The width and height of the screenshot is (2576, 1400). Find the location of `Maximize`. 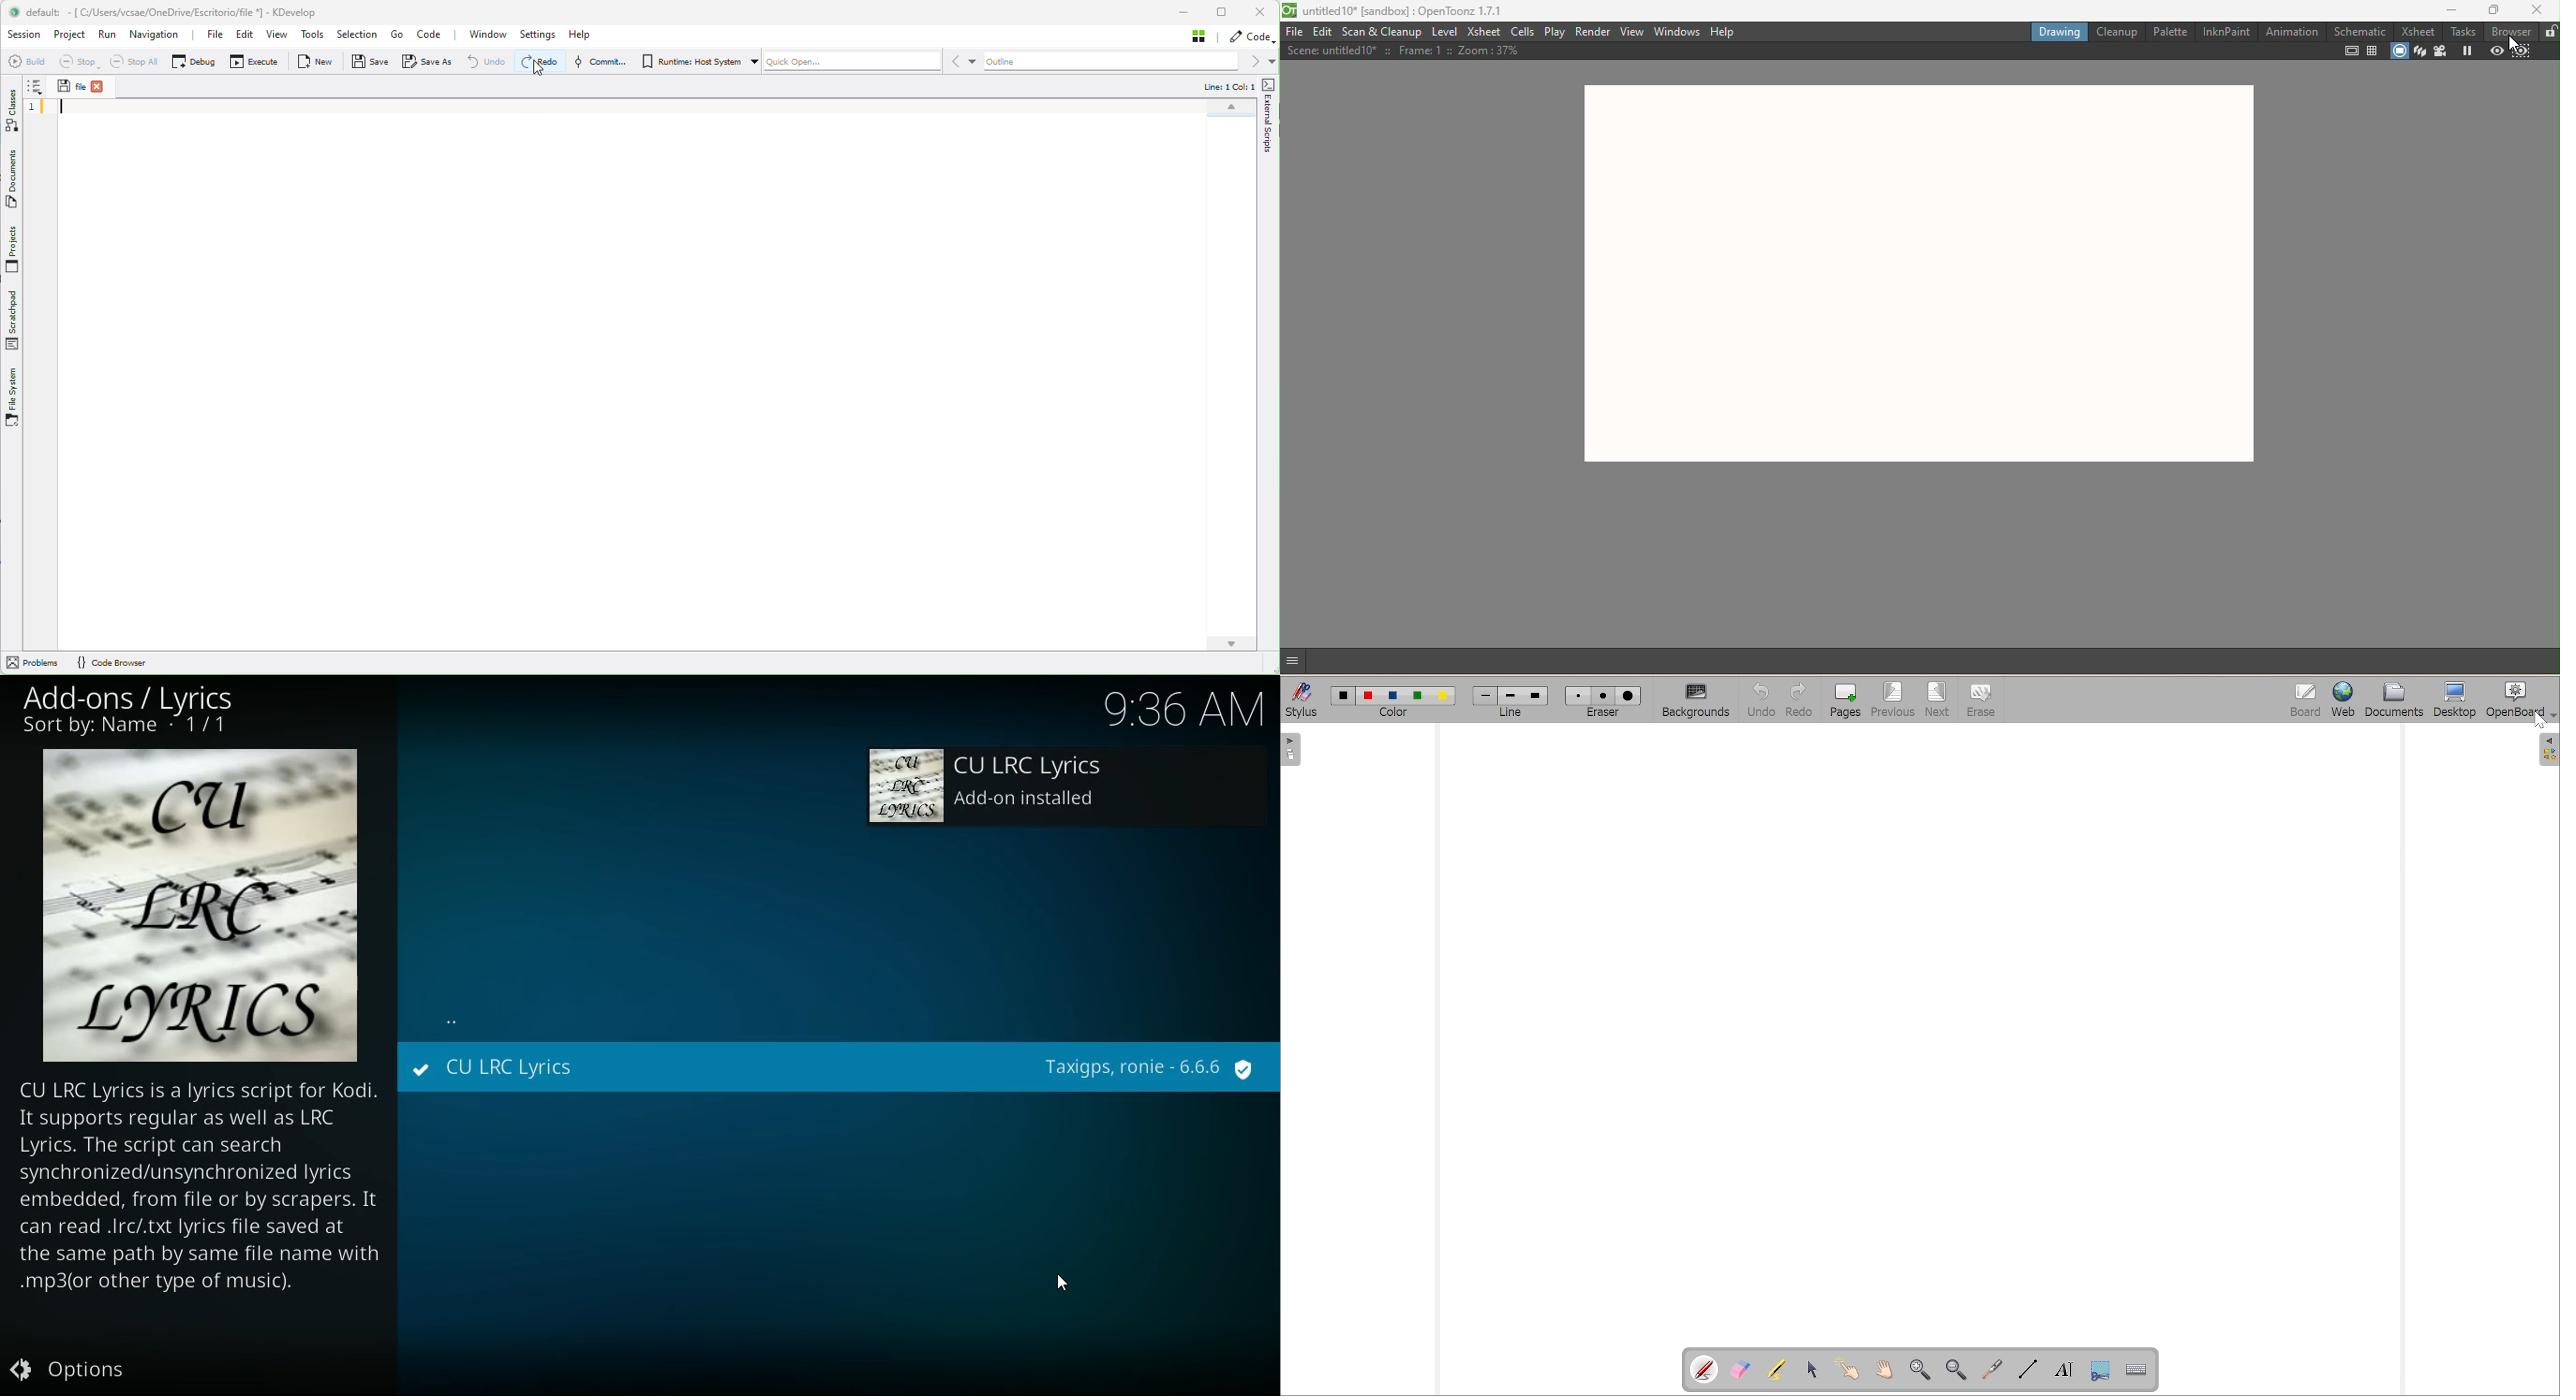

Maximize is located at coordinates (1222, 13).